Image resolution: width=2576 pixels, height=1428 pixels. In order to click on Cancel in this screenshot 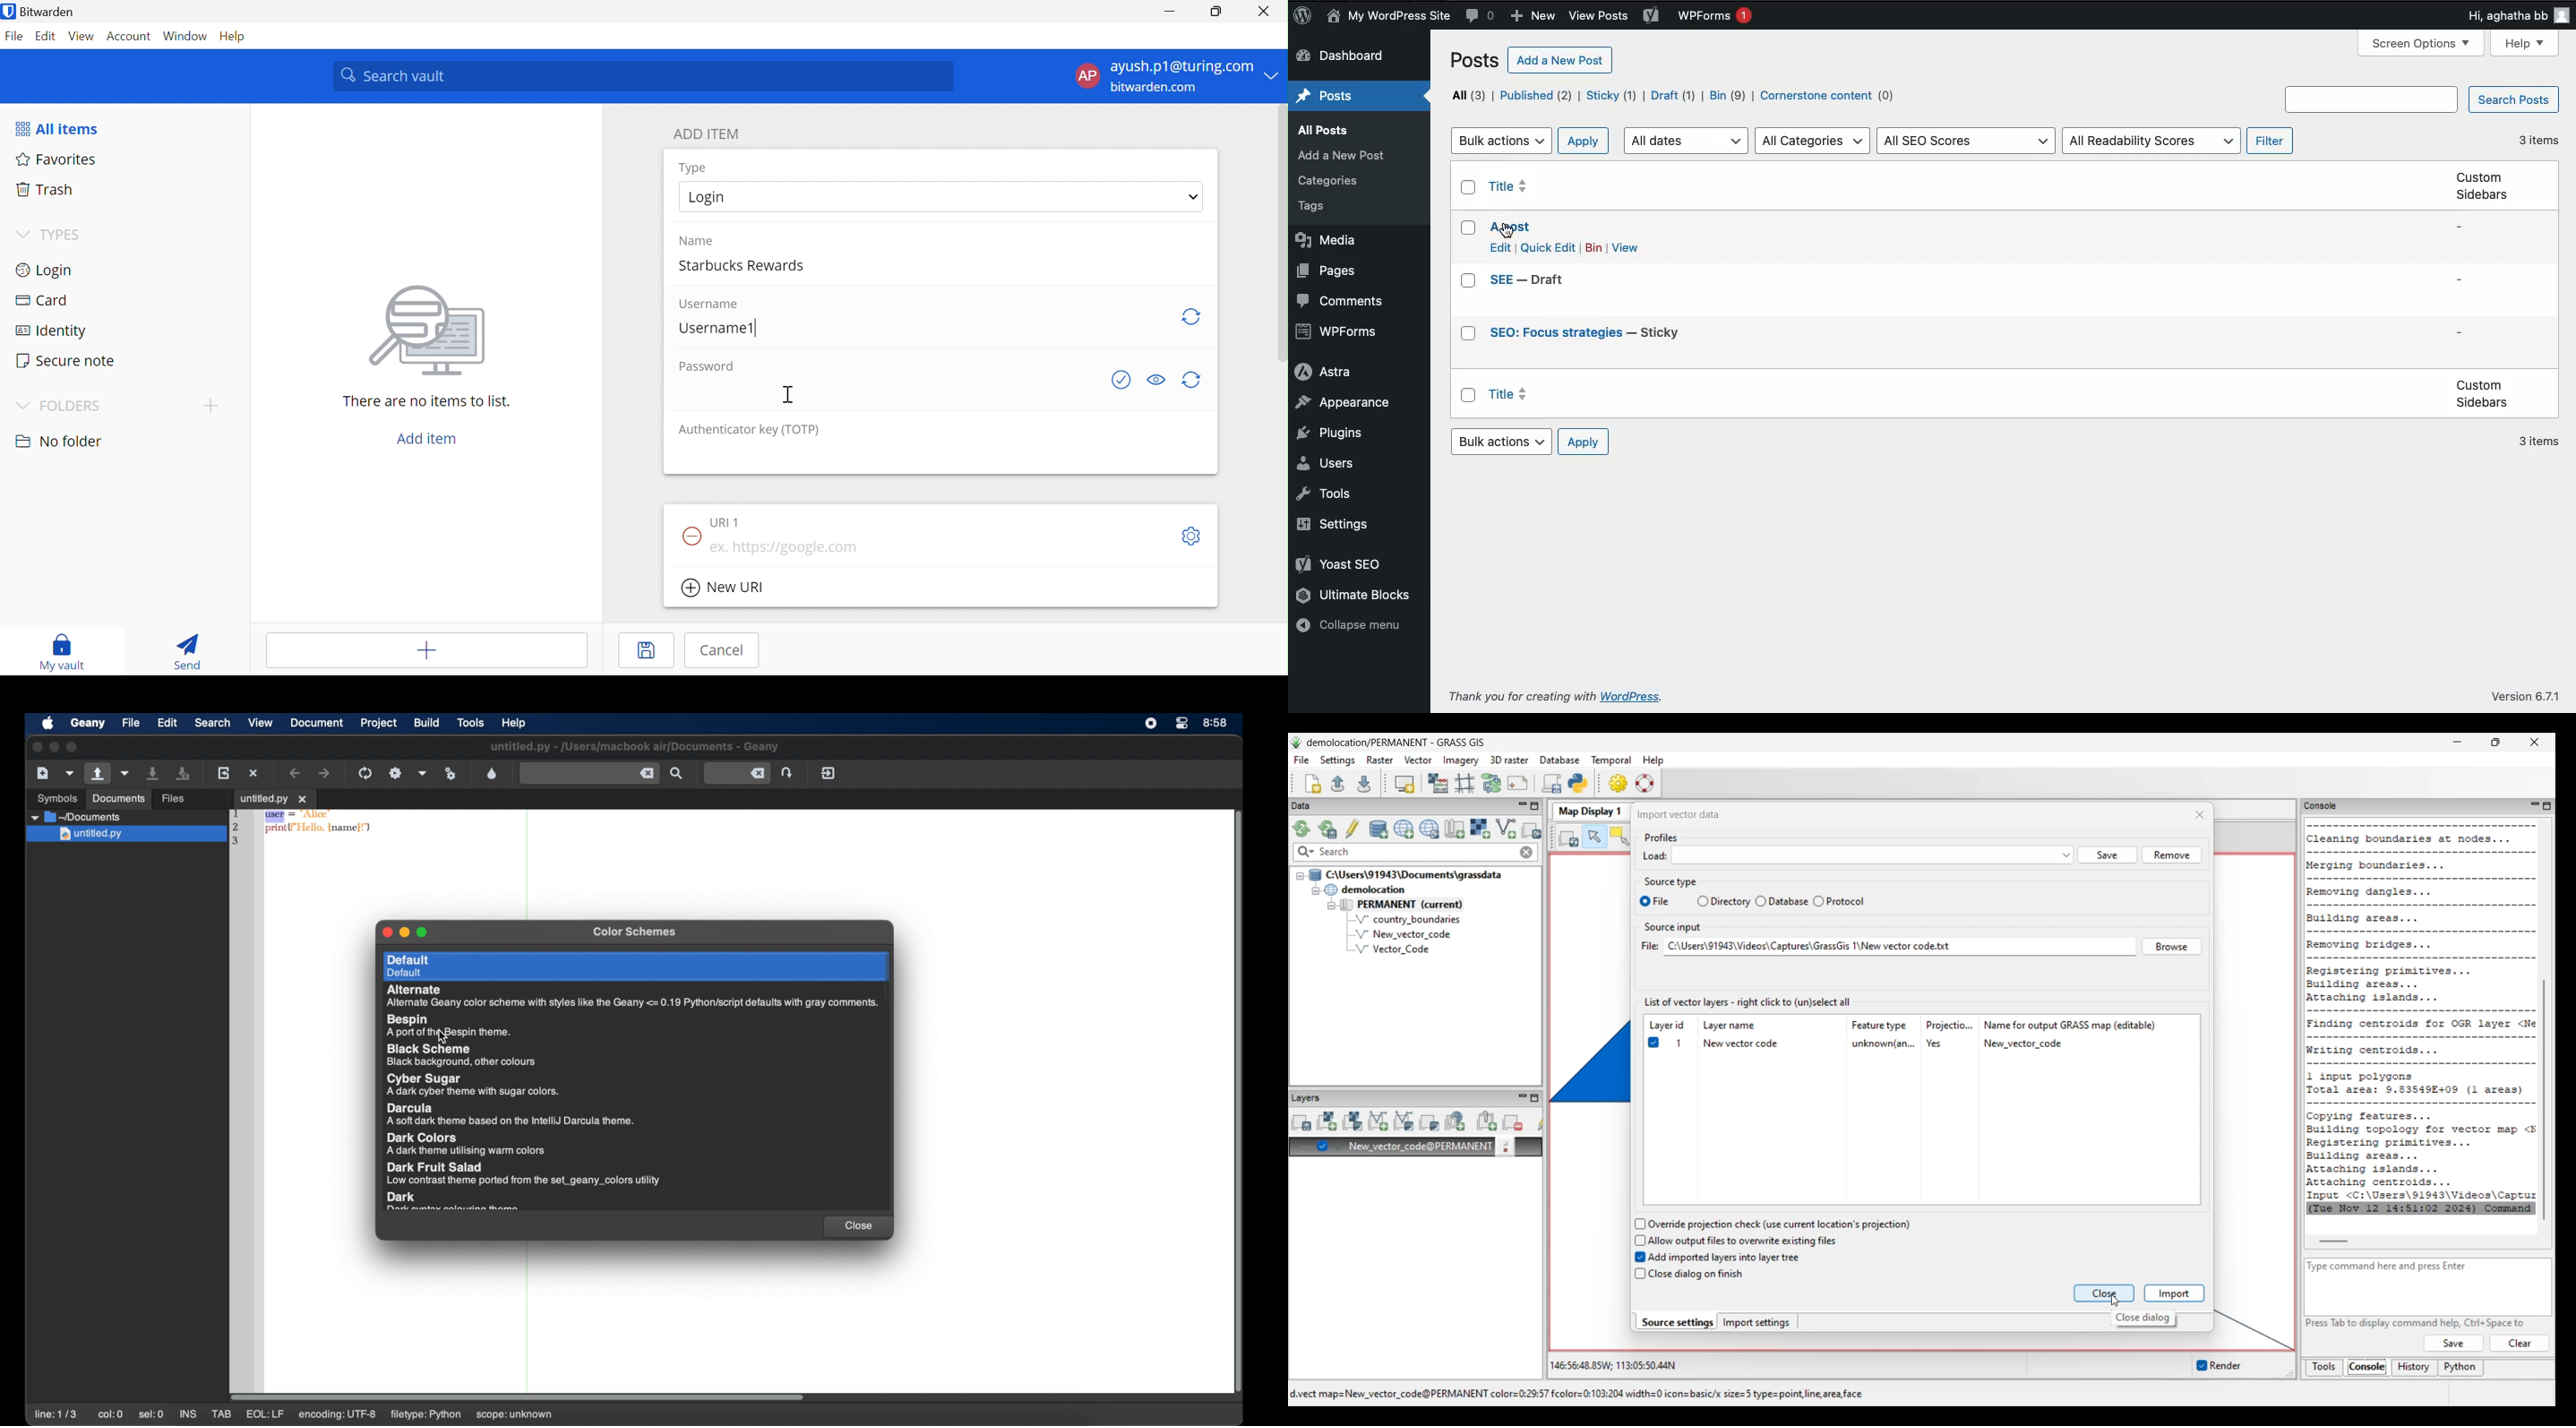, I will do `click(725, 651)`.